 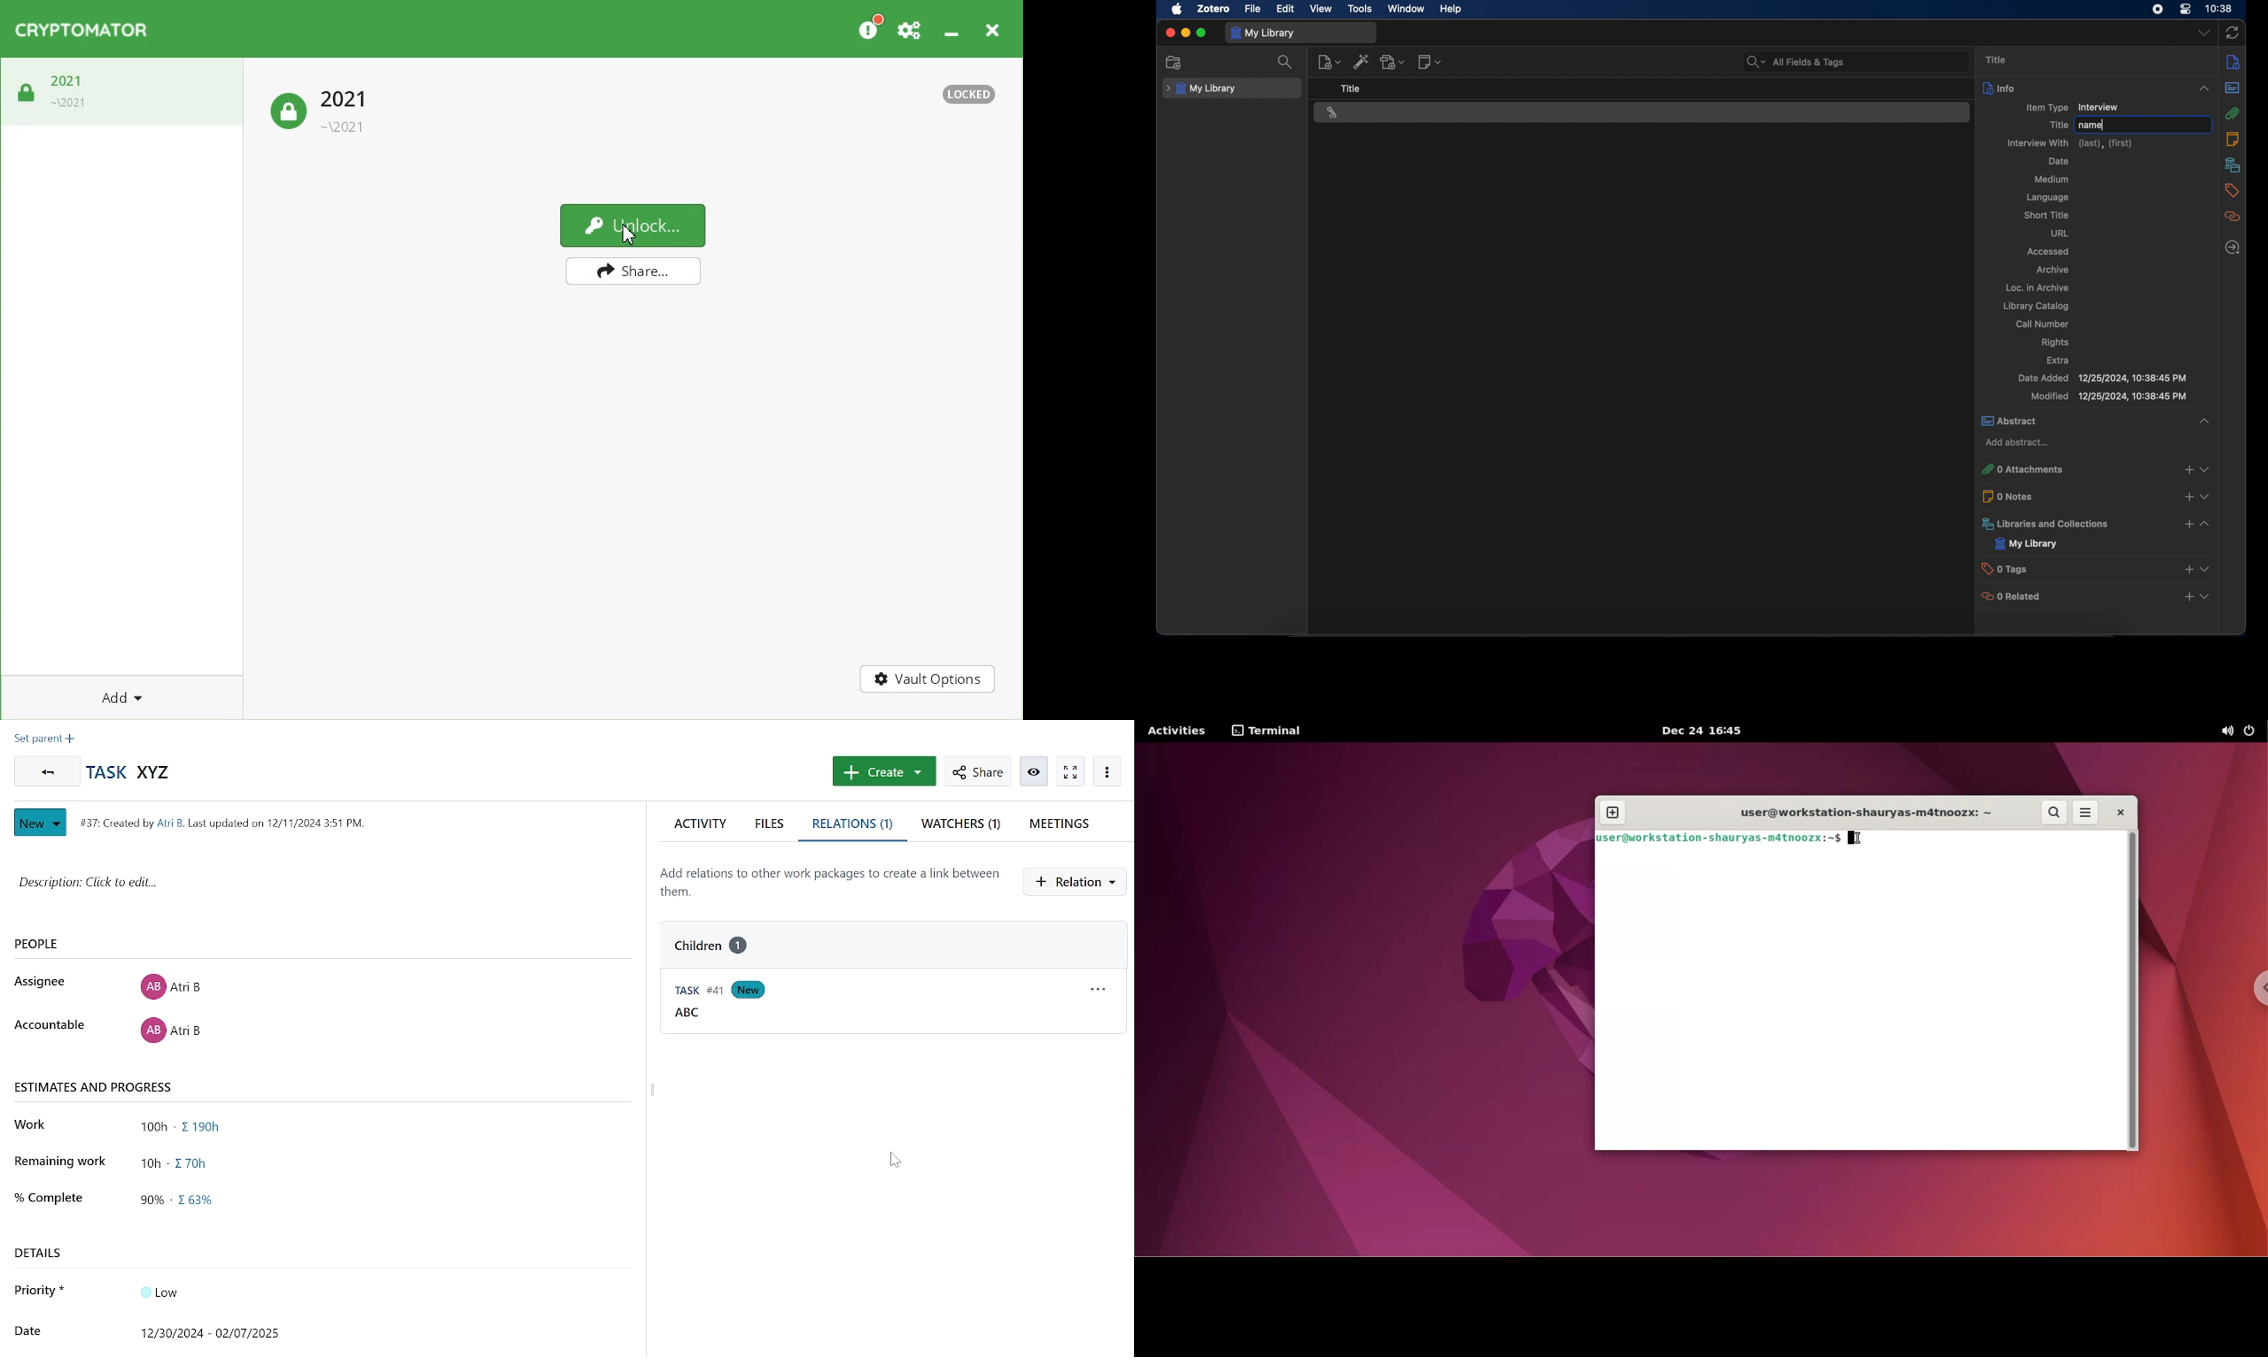 I want to click on related, so click(x=2233, y=217).